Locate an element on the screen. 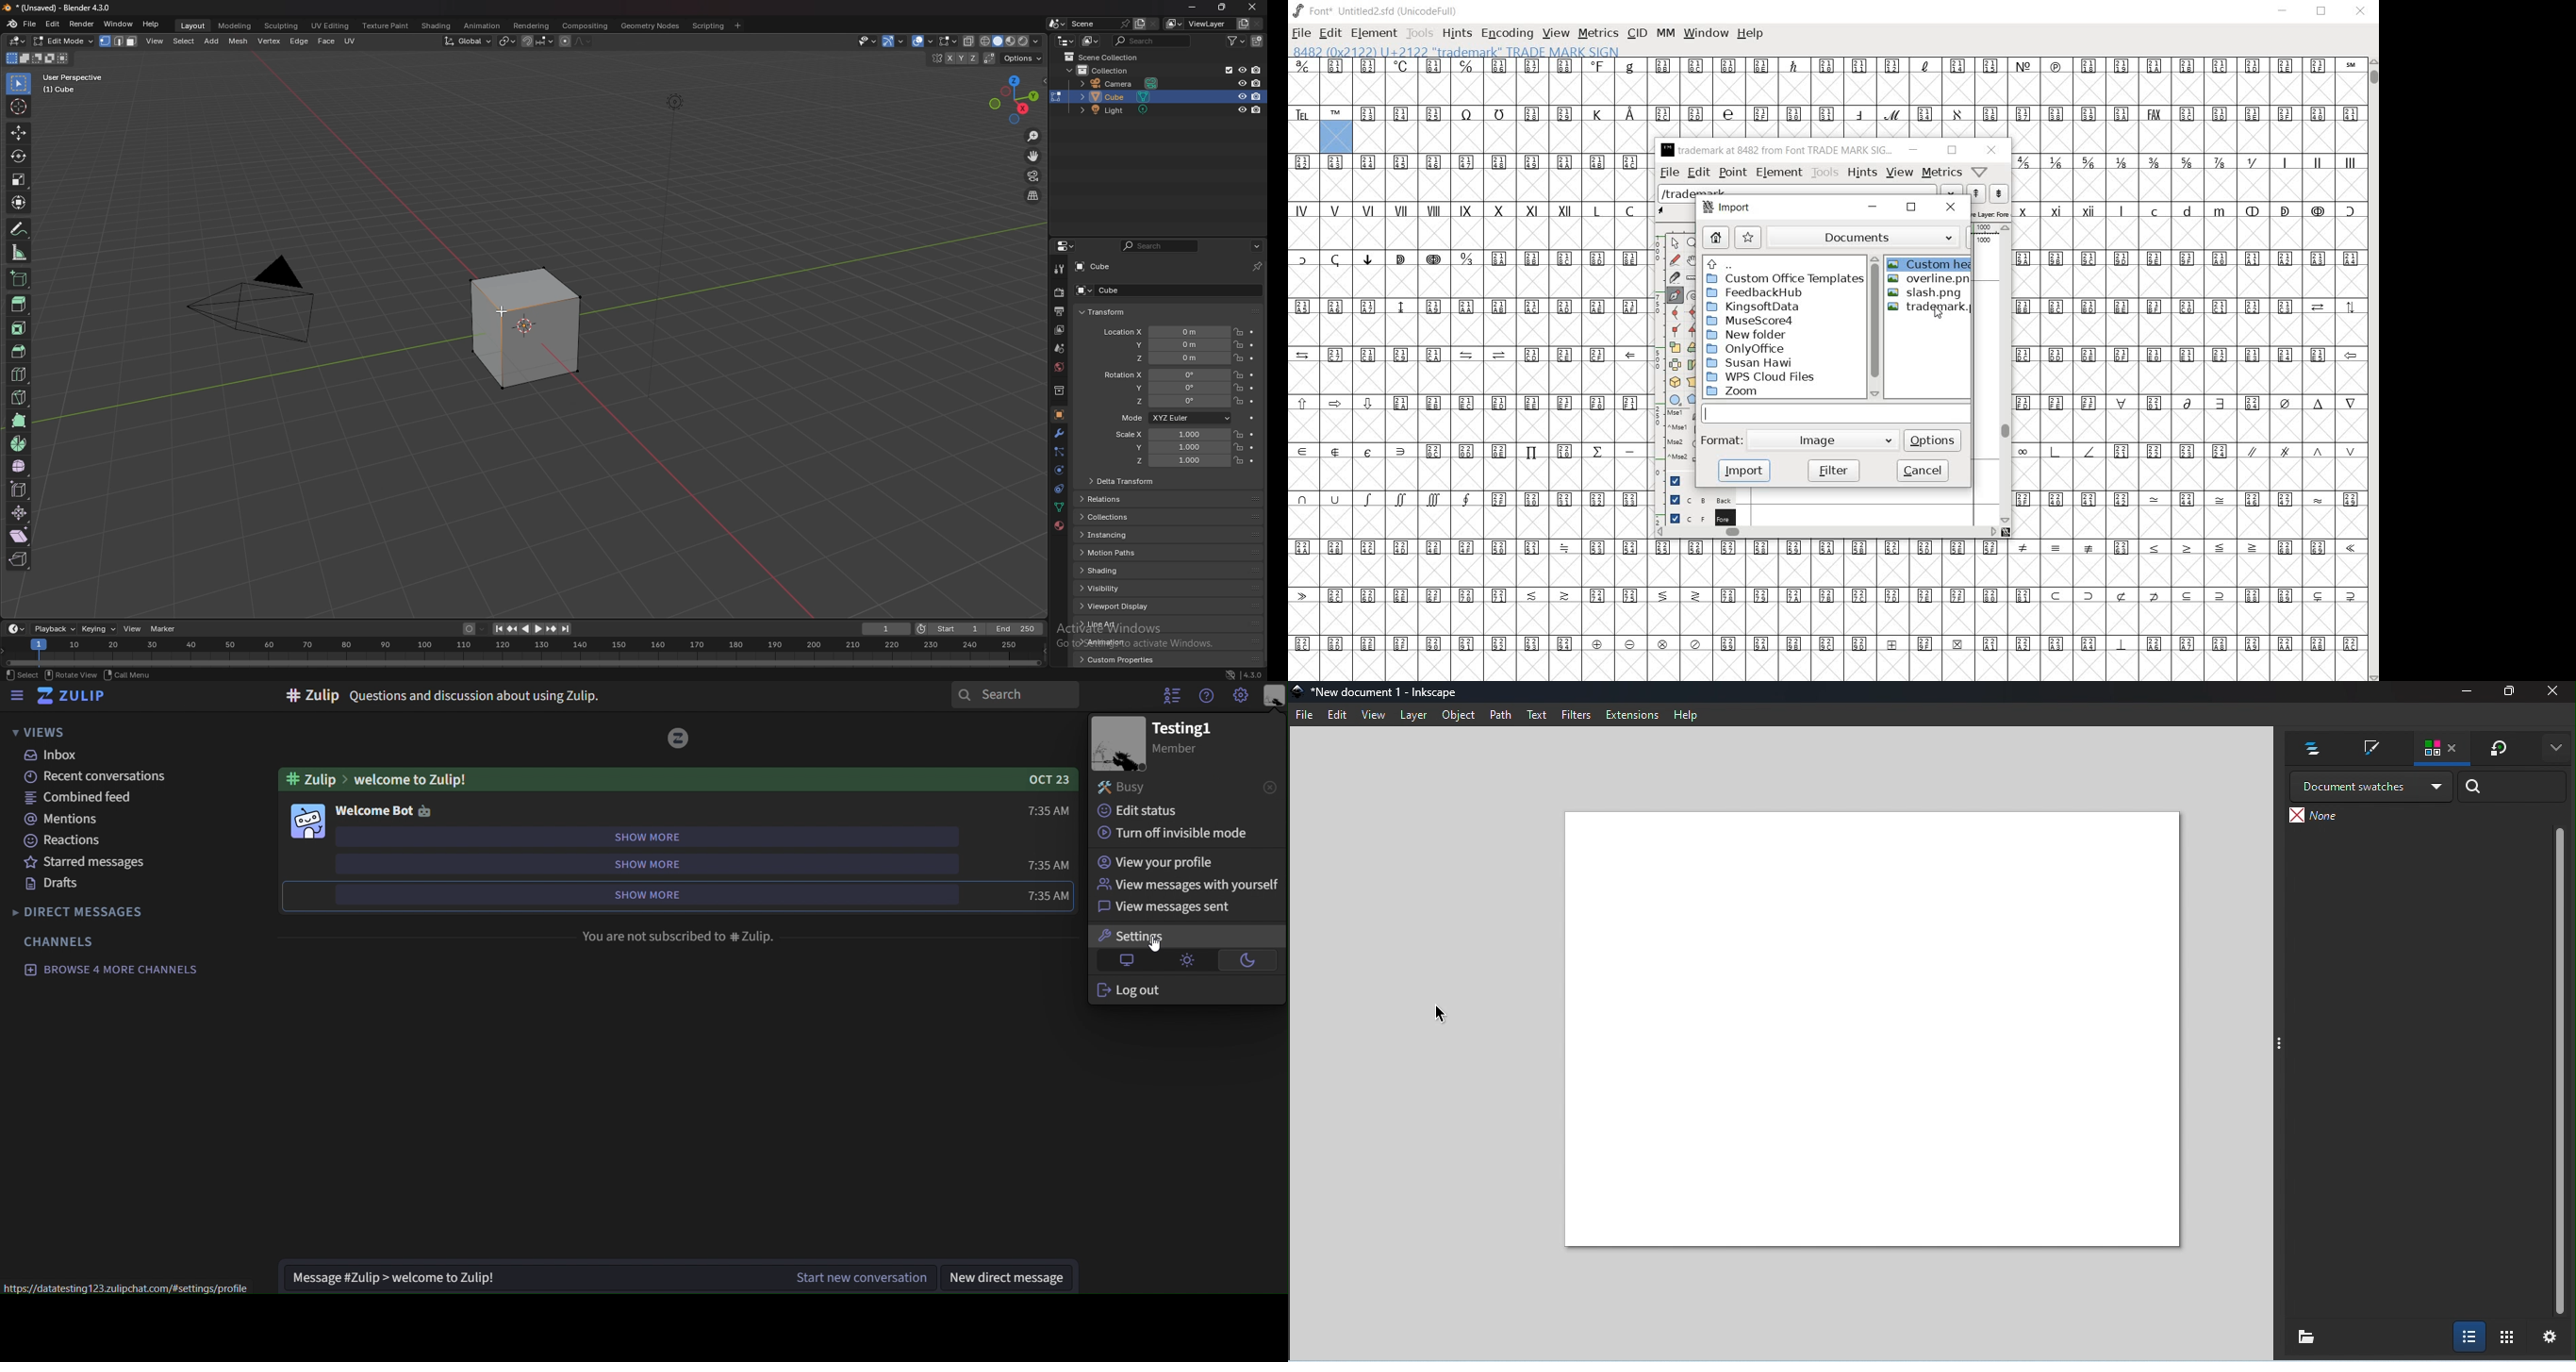  7:35 AM is located at coordinates (1043, 809).